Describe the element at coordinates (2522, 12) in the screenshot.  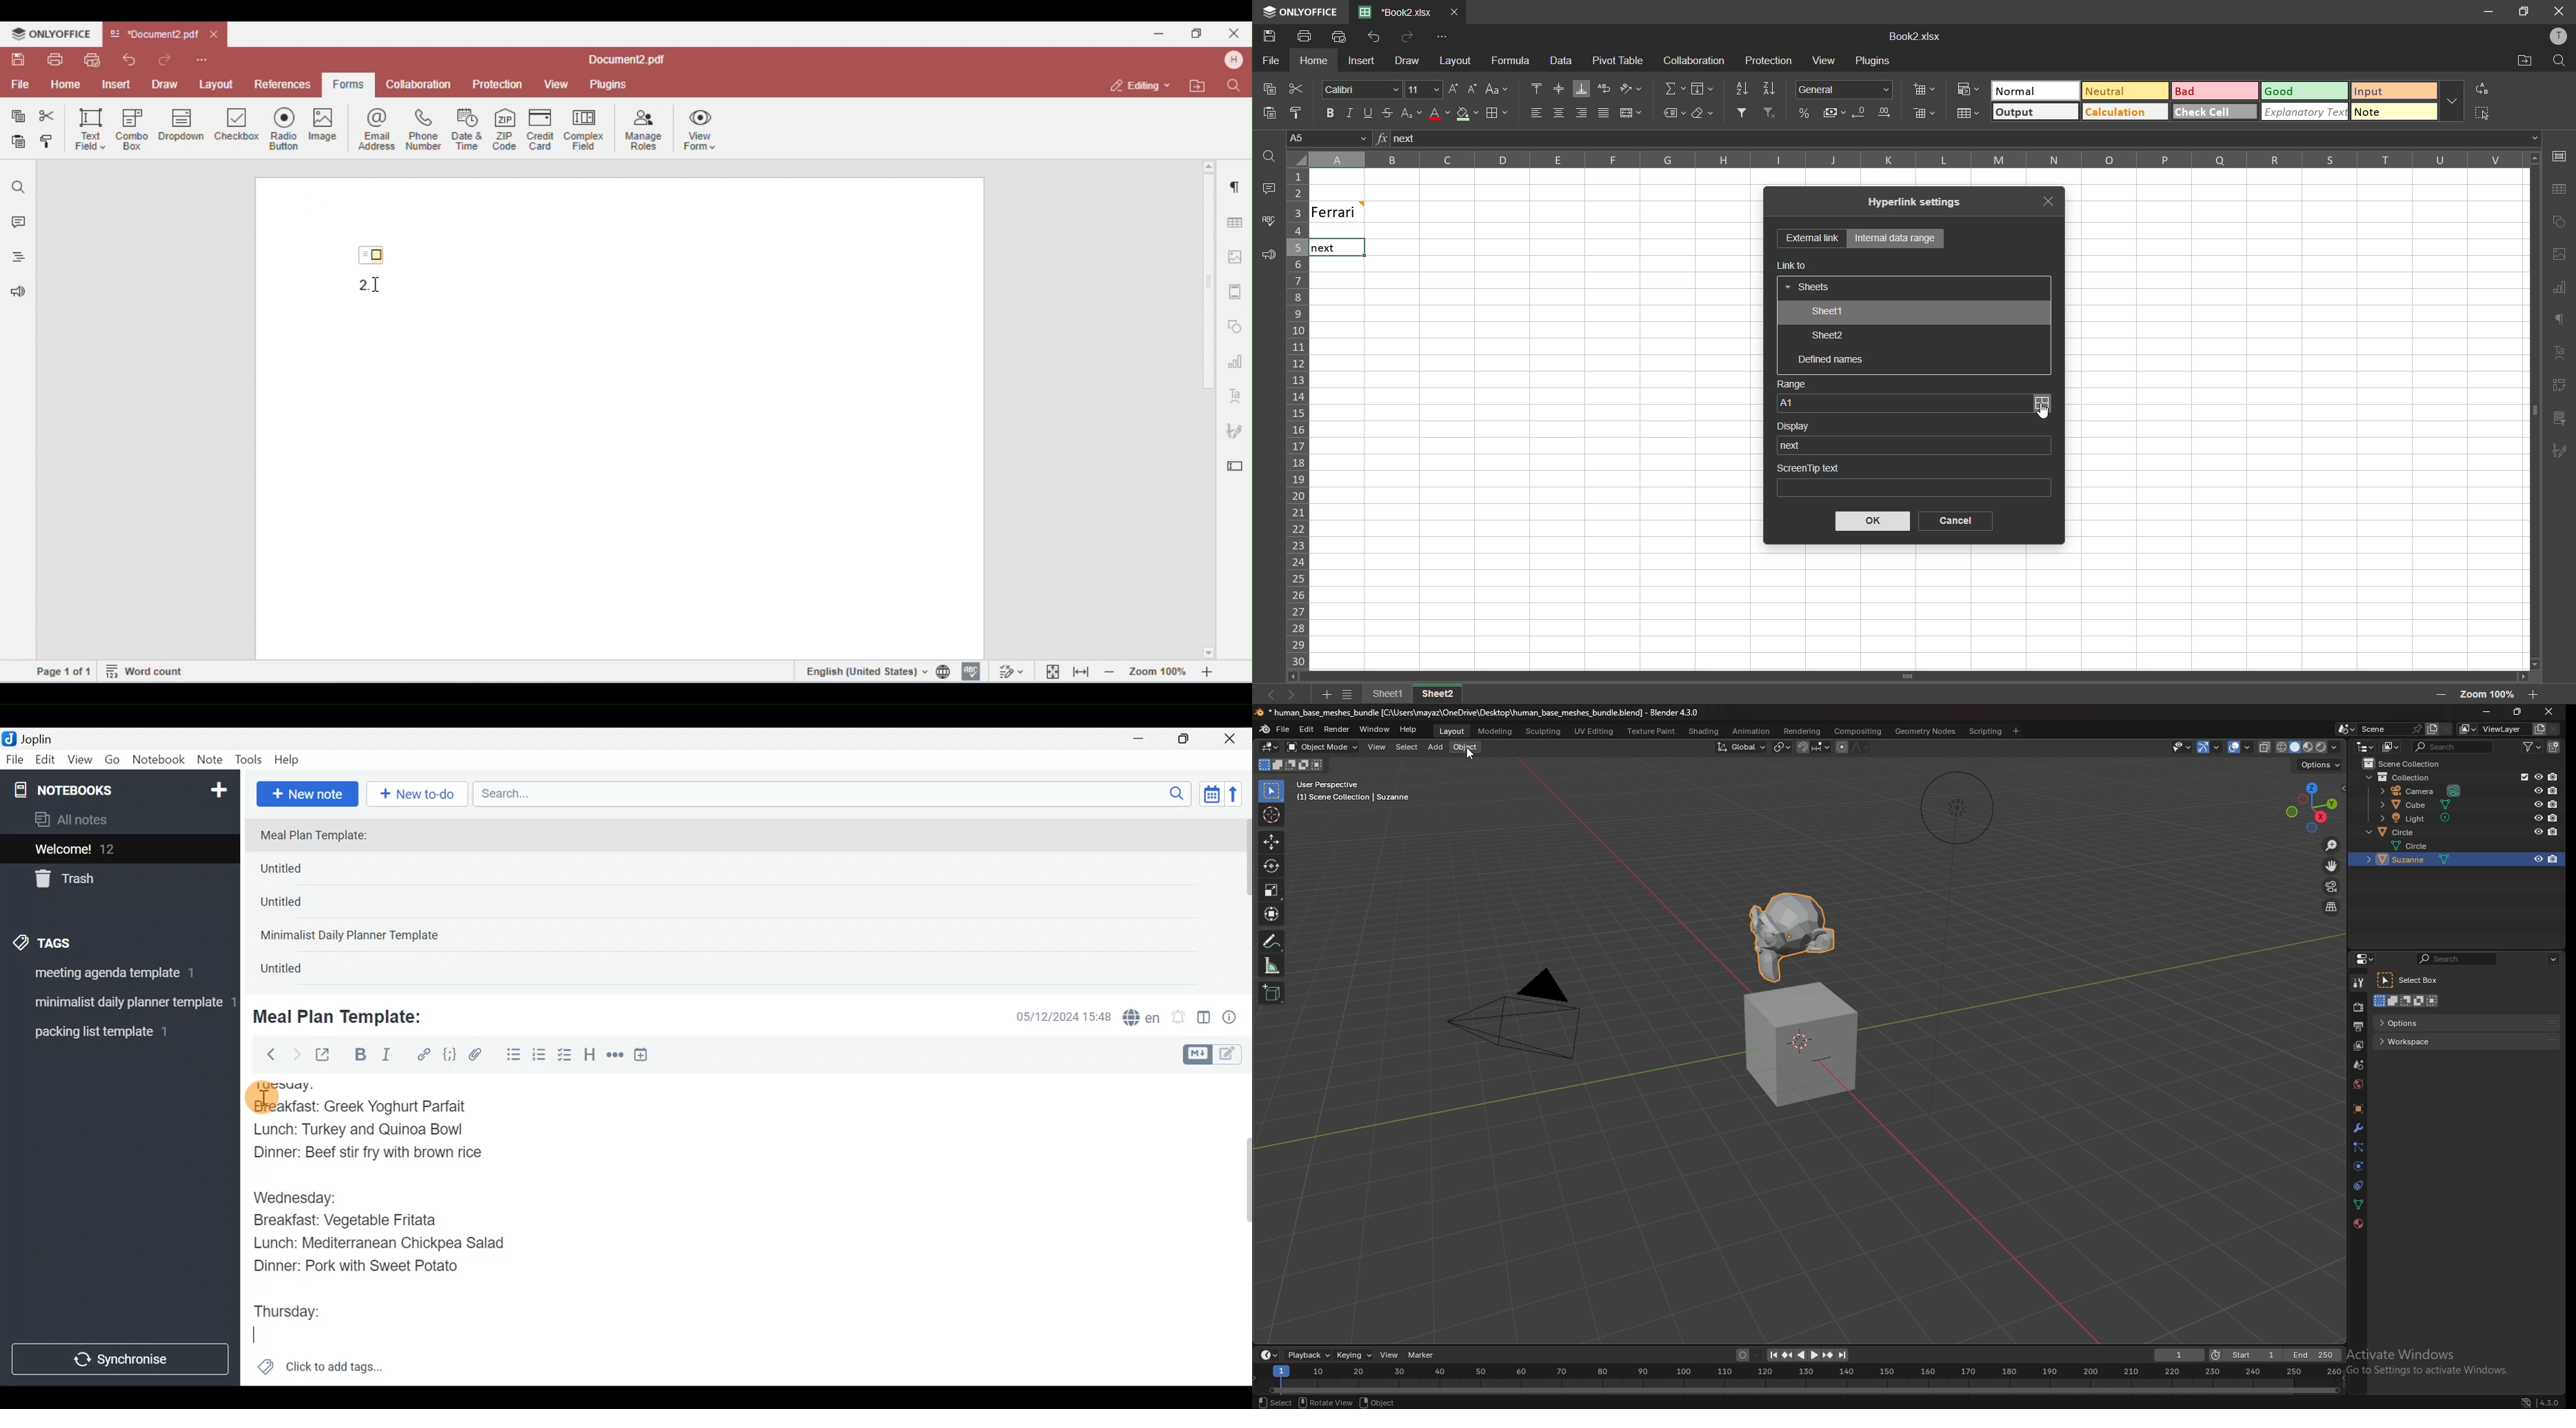
I see `maximize` at that location.